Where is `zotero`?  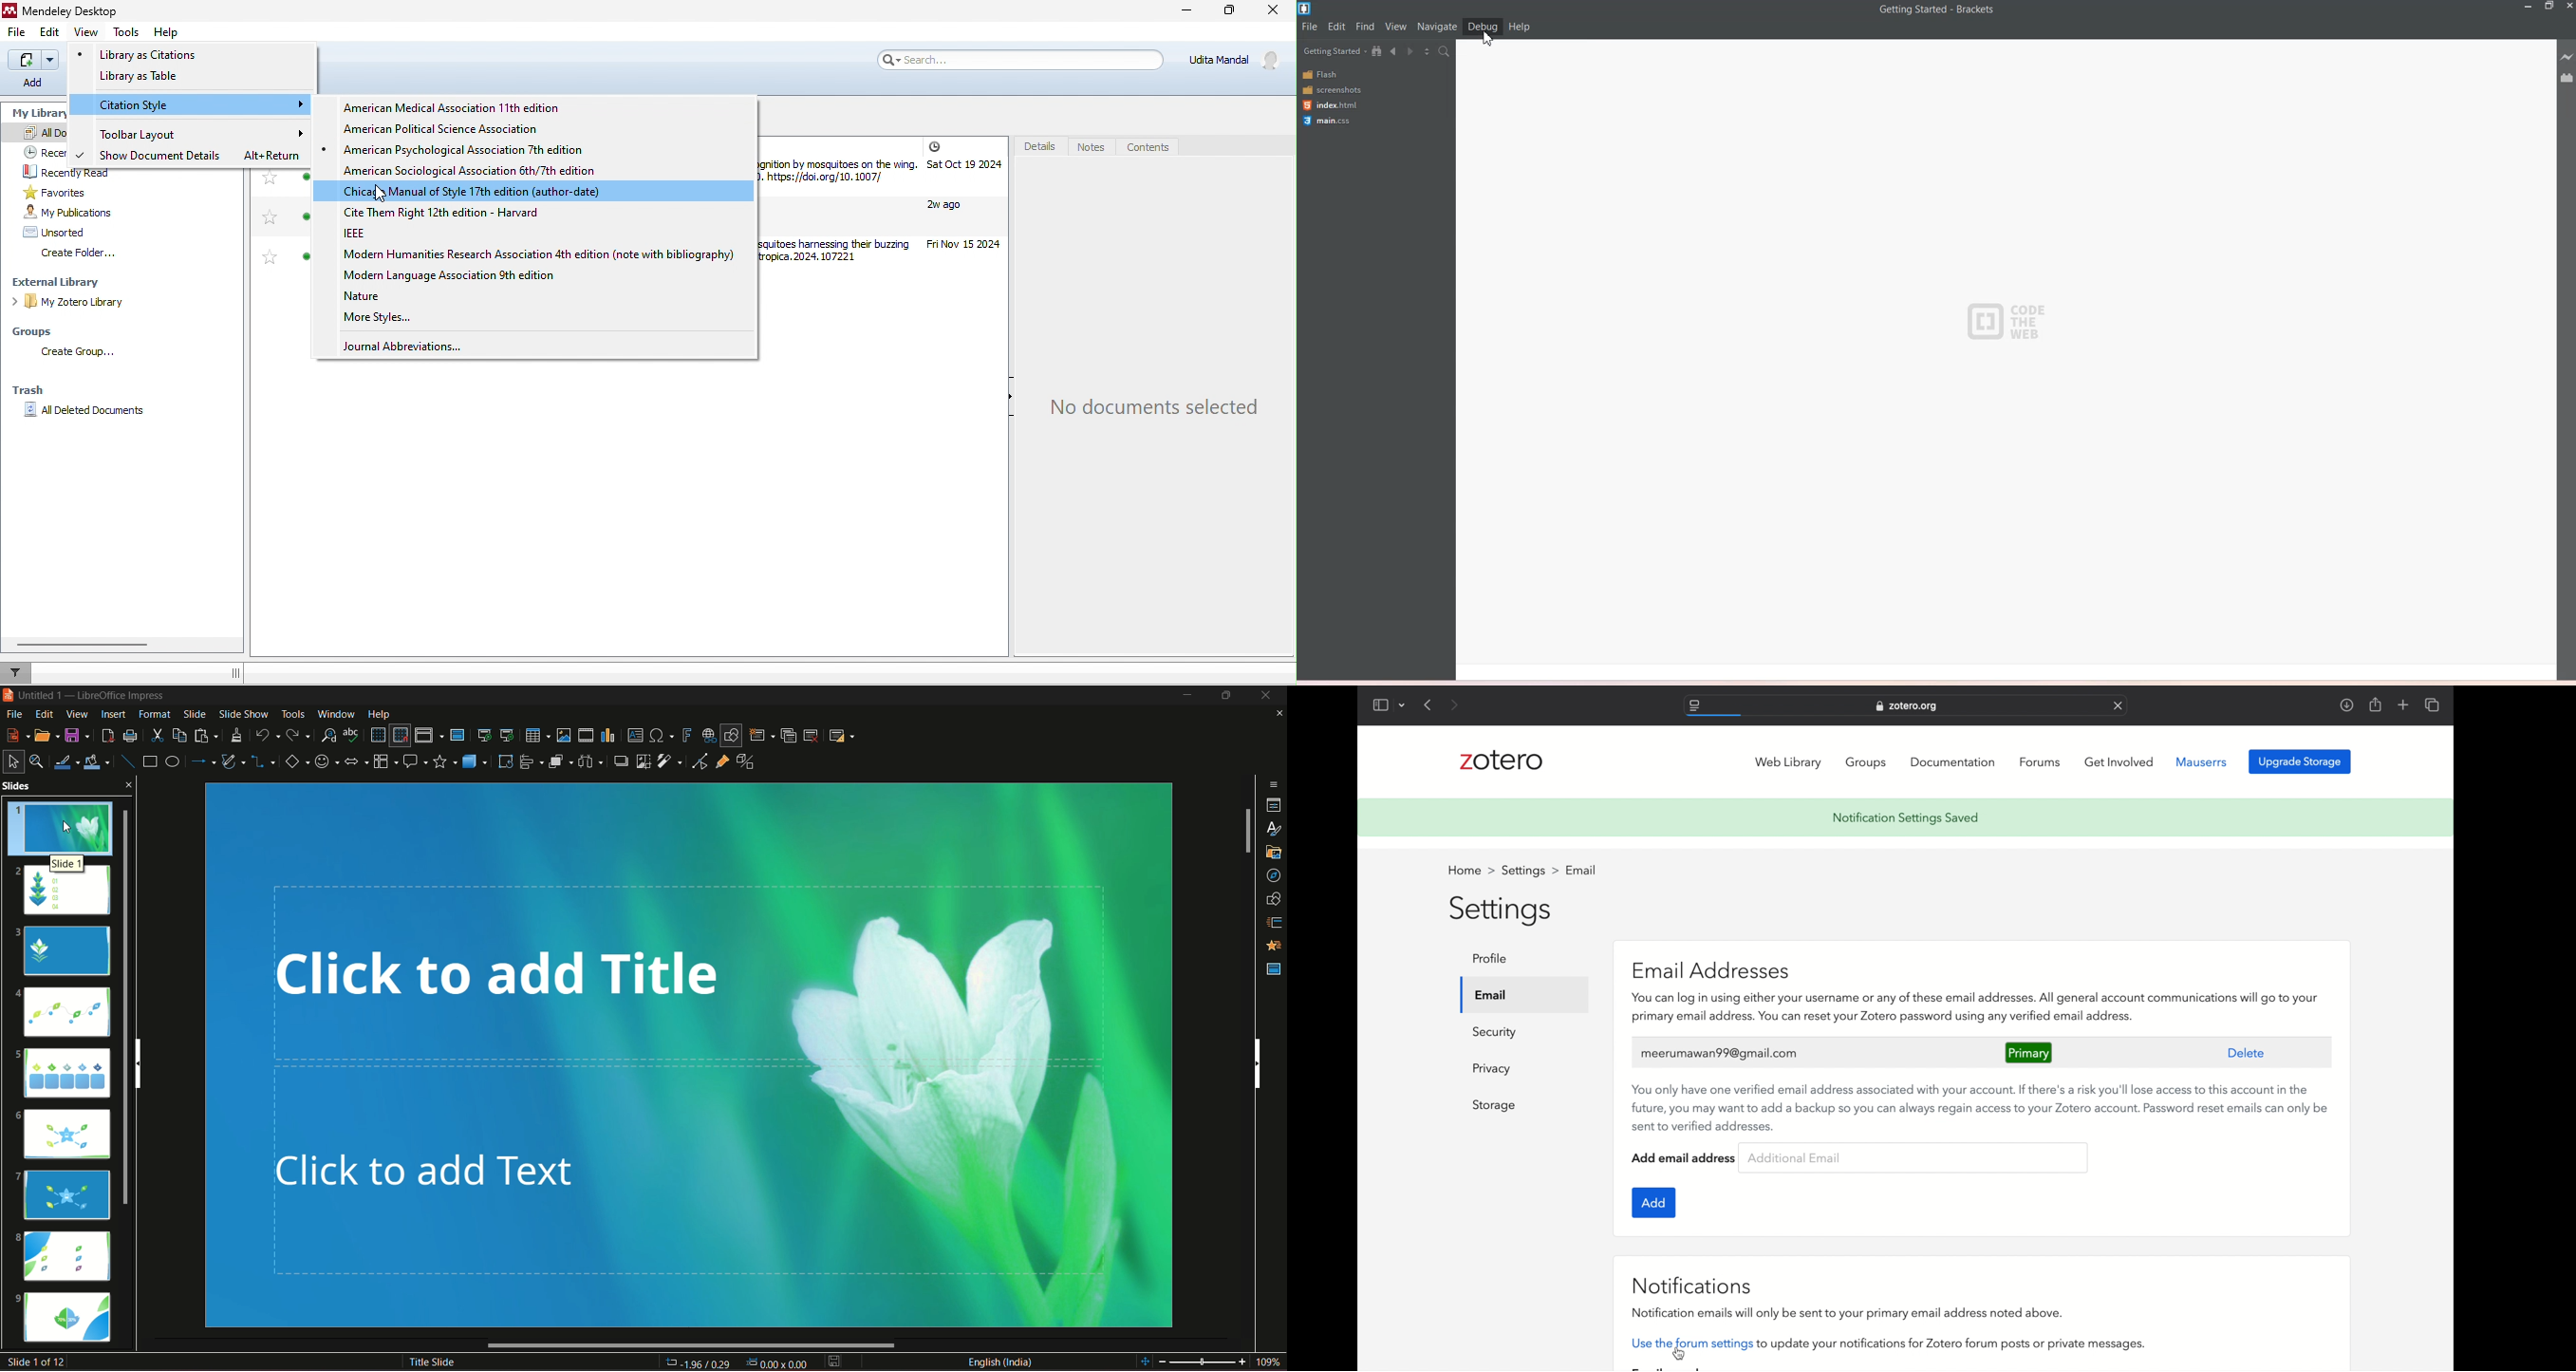
zotero is located at coordinates (1502, 760).